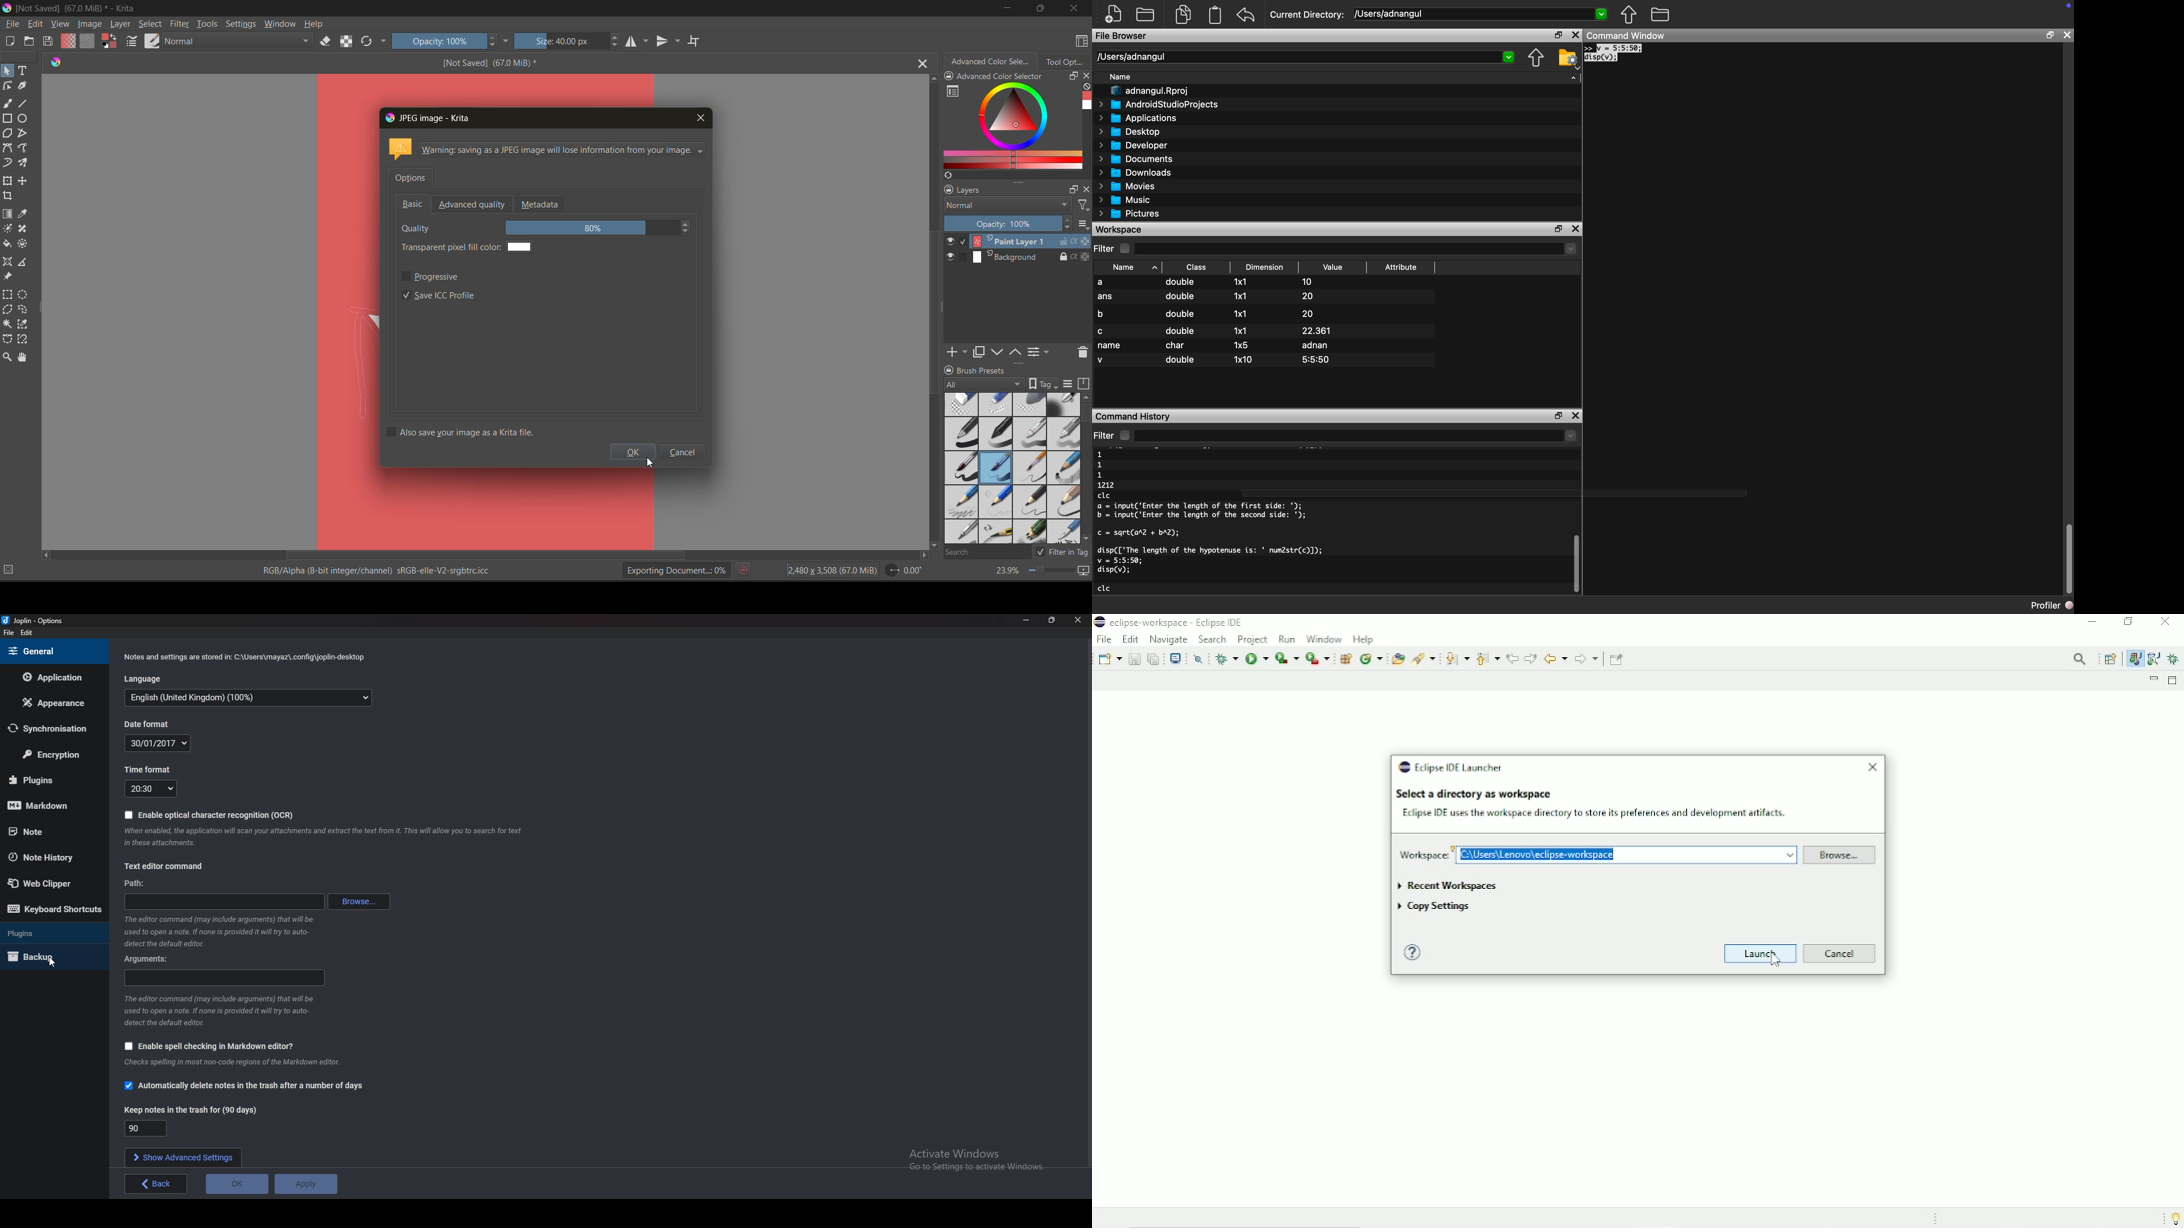 The width and height of the screenshot is (2184, 1232). What do you see at coordinates (488, 555) in the screenshot?
I see `horizontal scroll bar` at bounding box center [488, 555].